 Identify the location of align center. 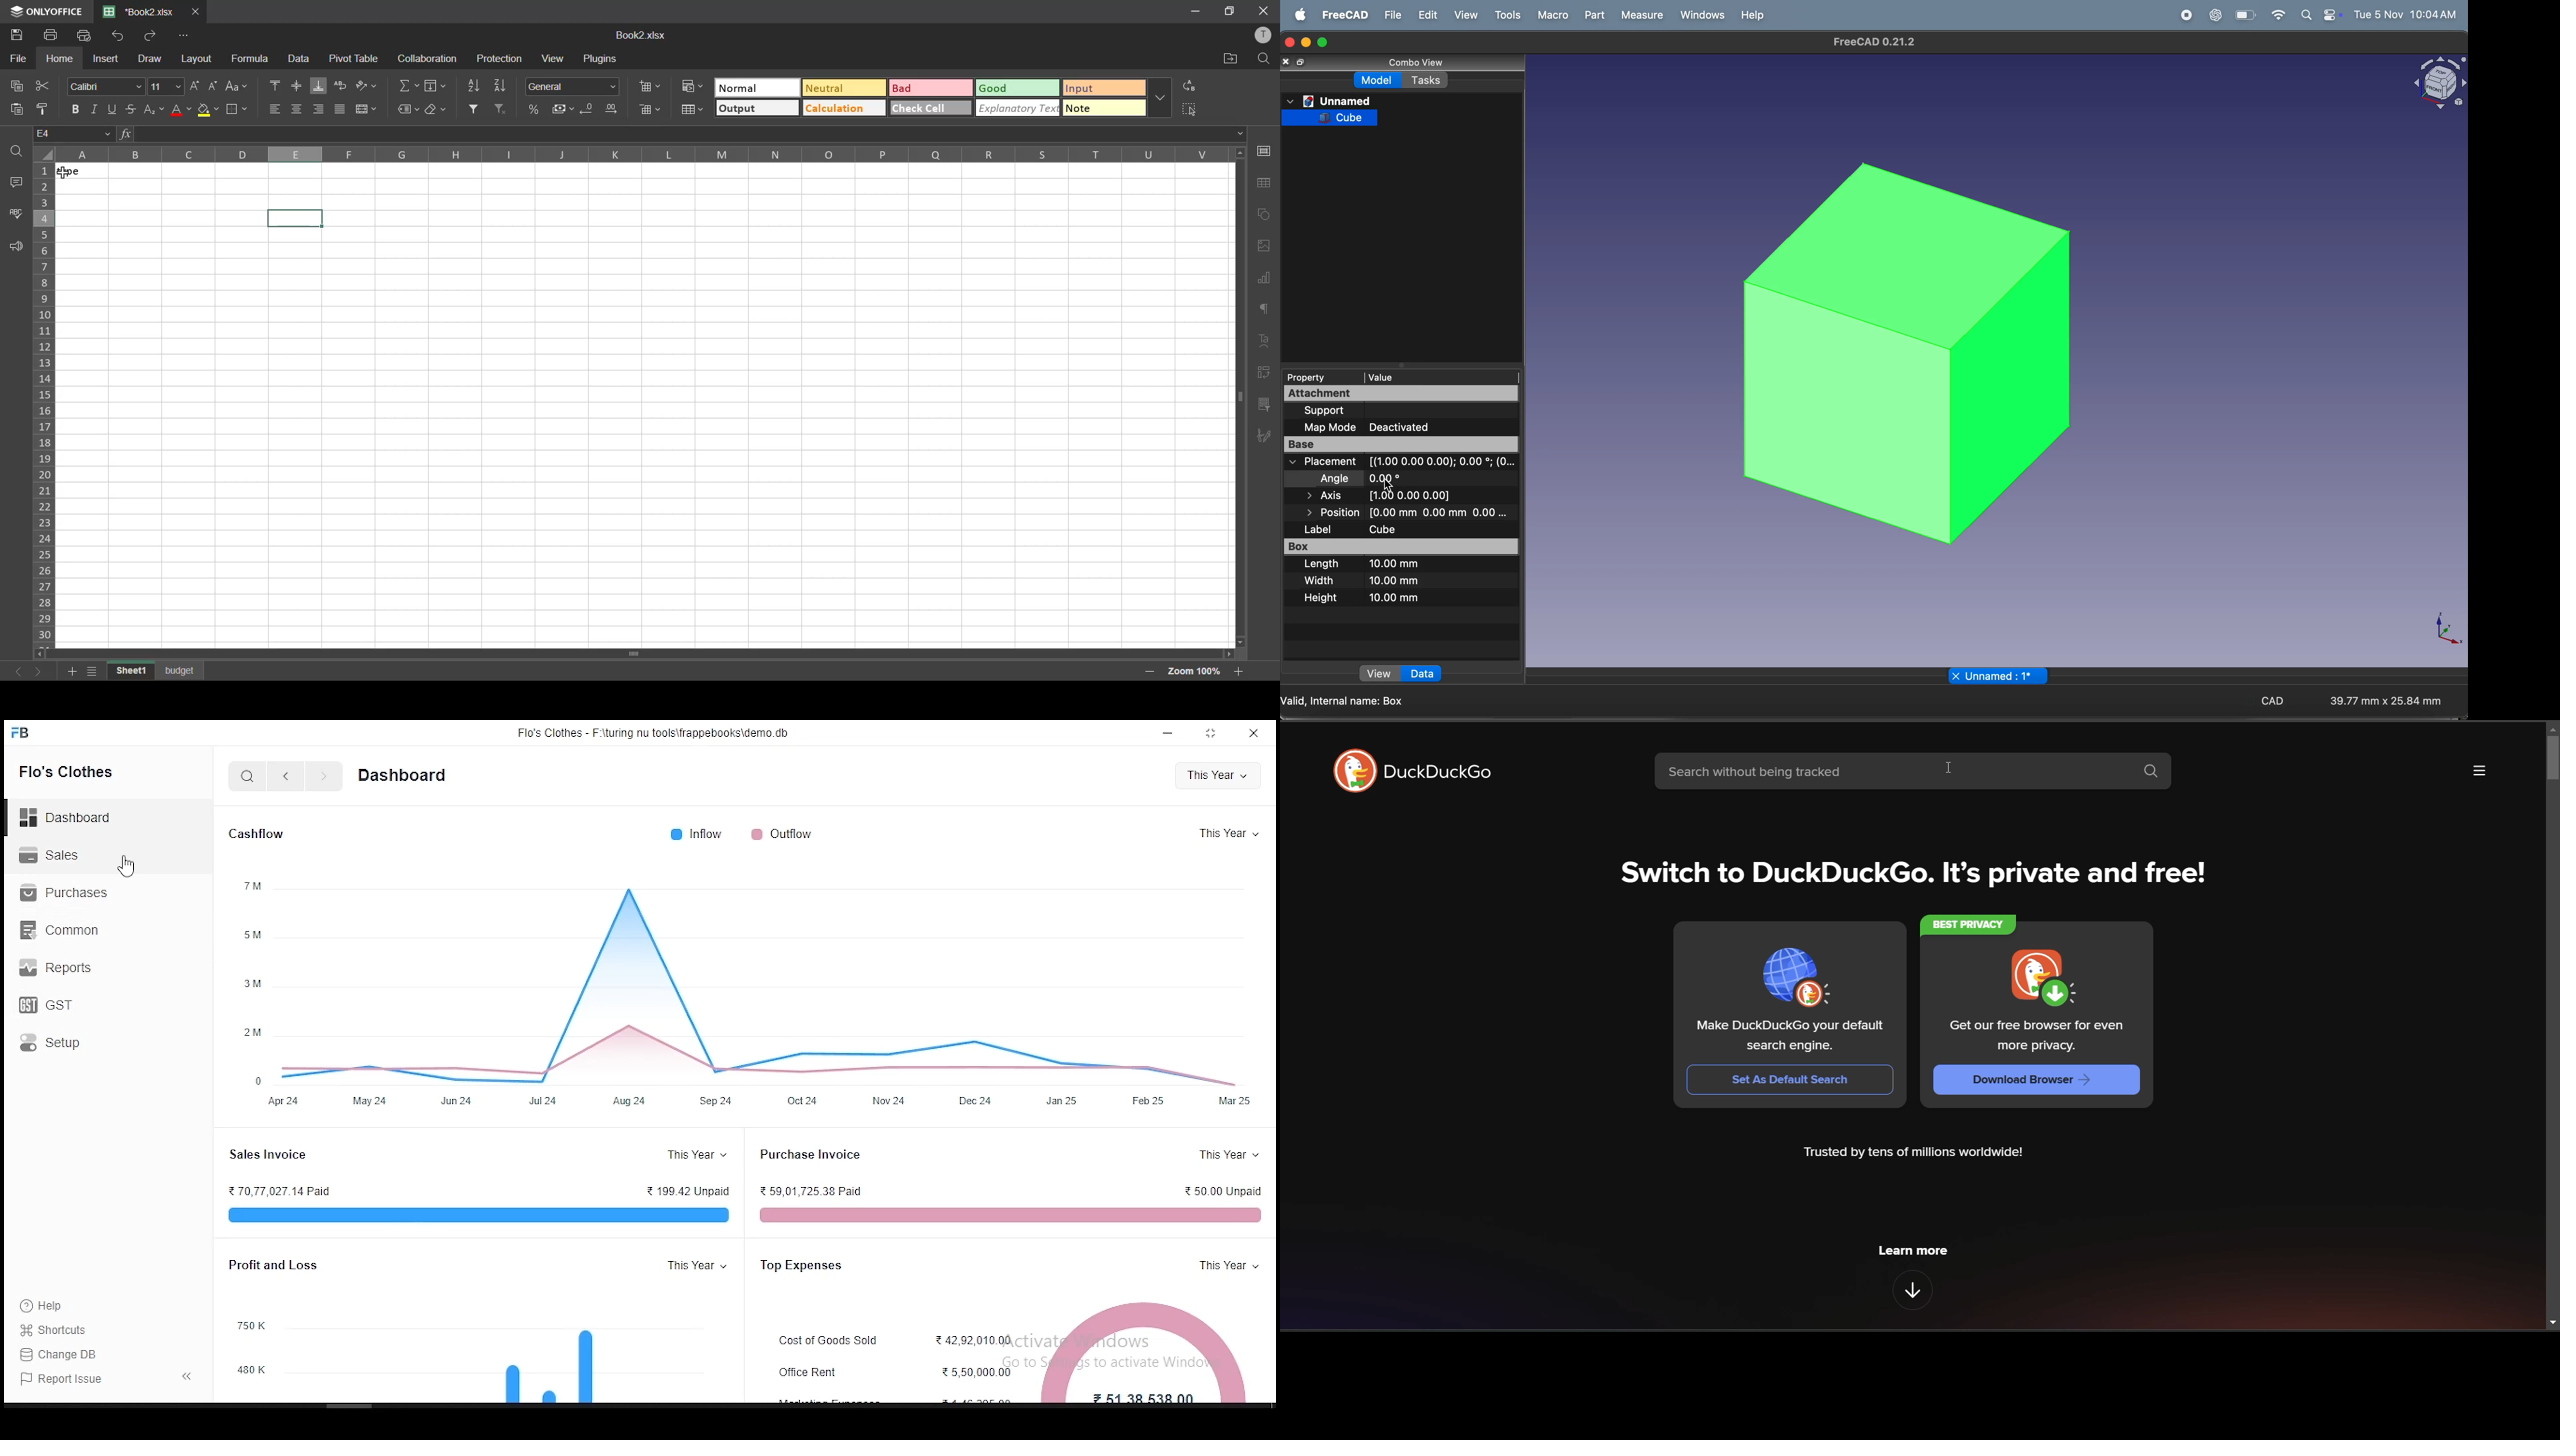
(297, 107).